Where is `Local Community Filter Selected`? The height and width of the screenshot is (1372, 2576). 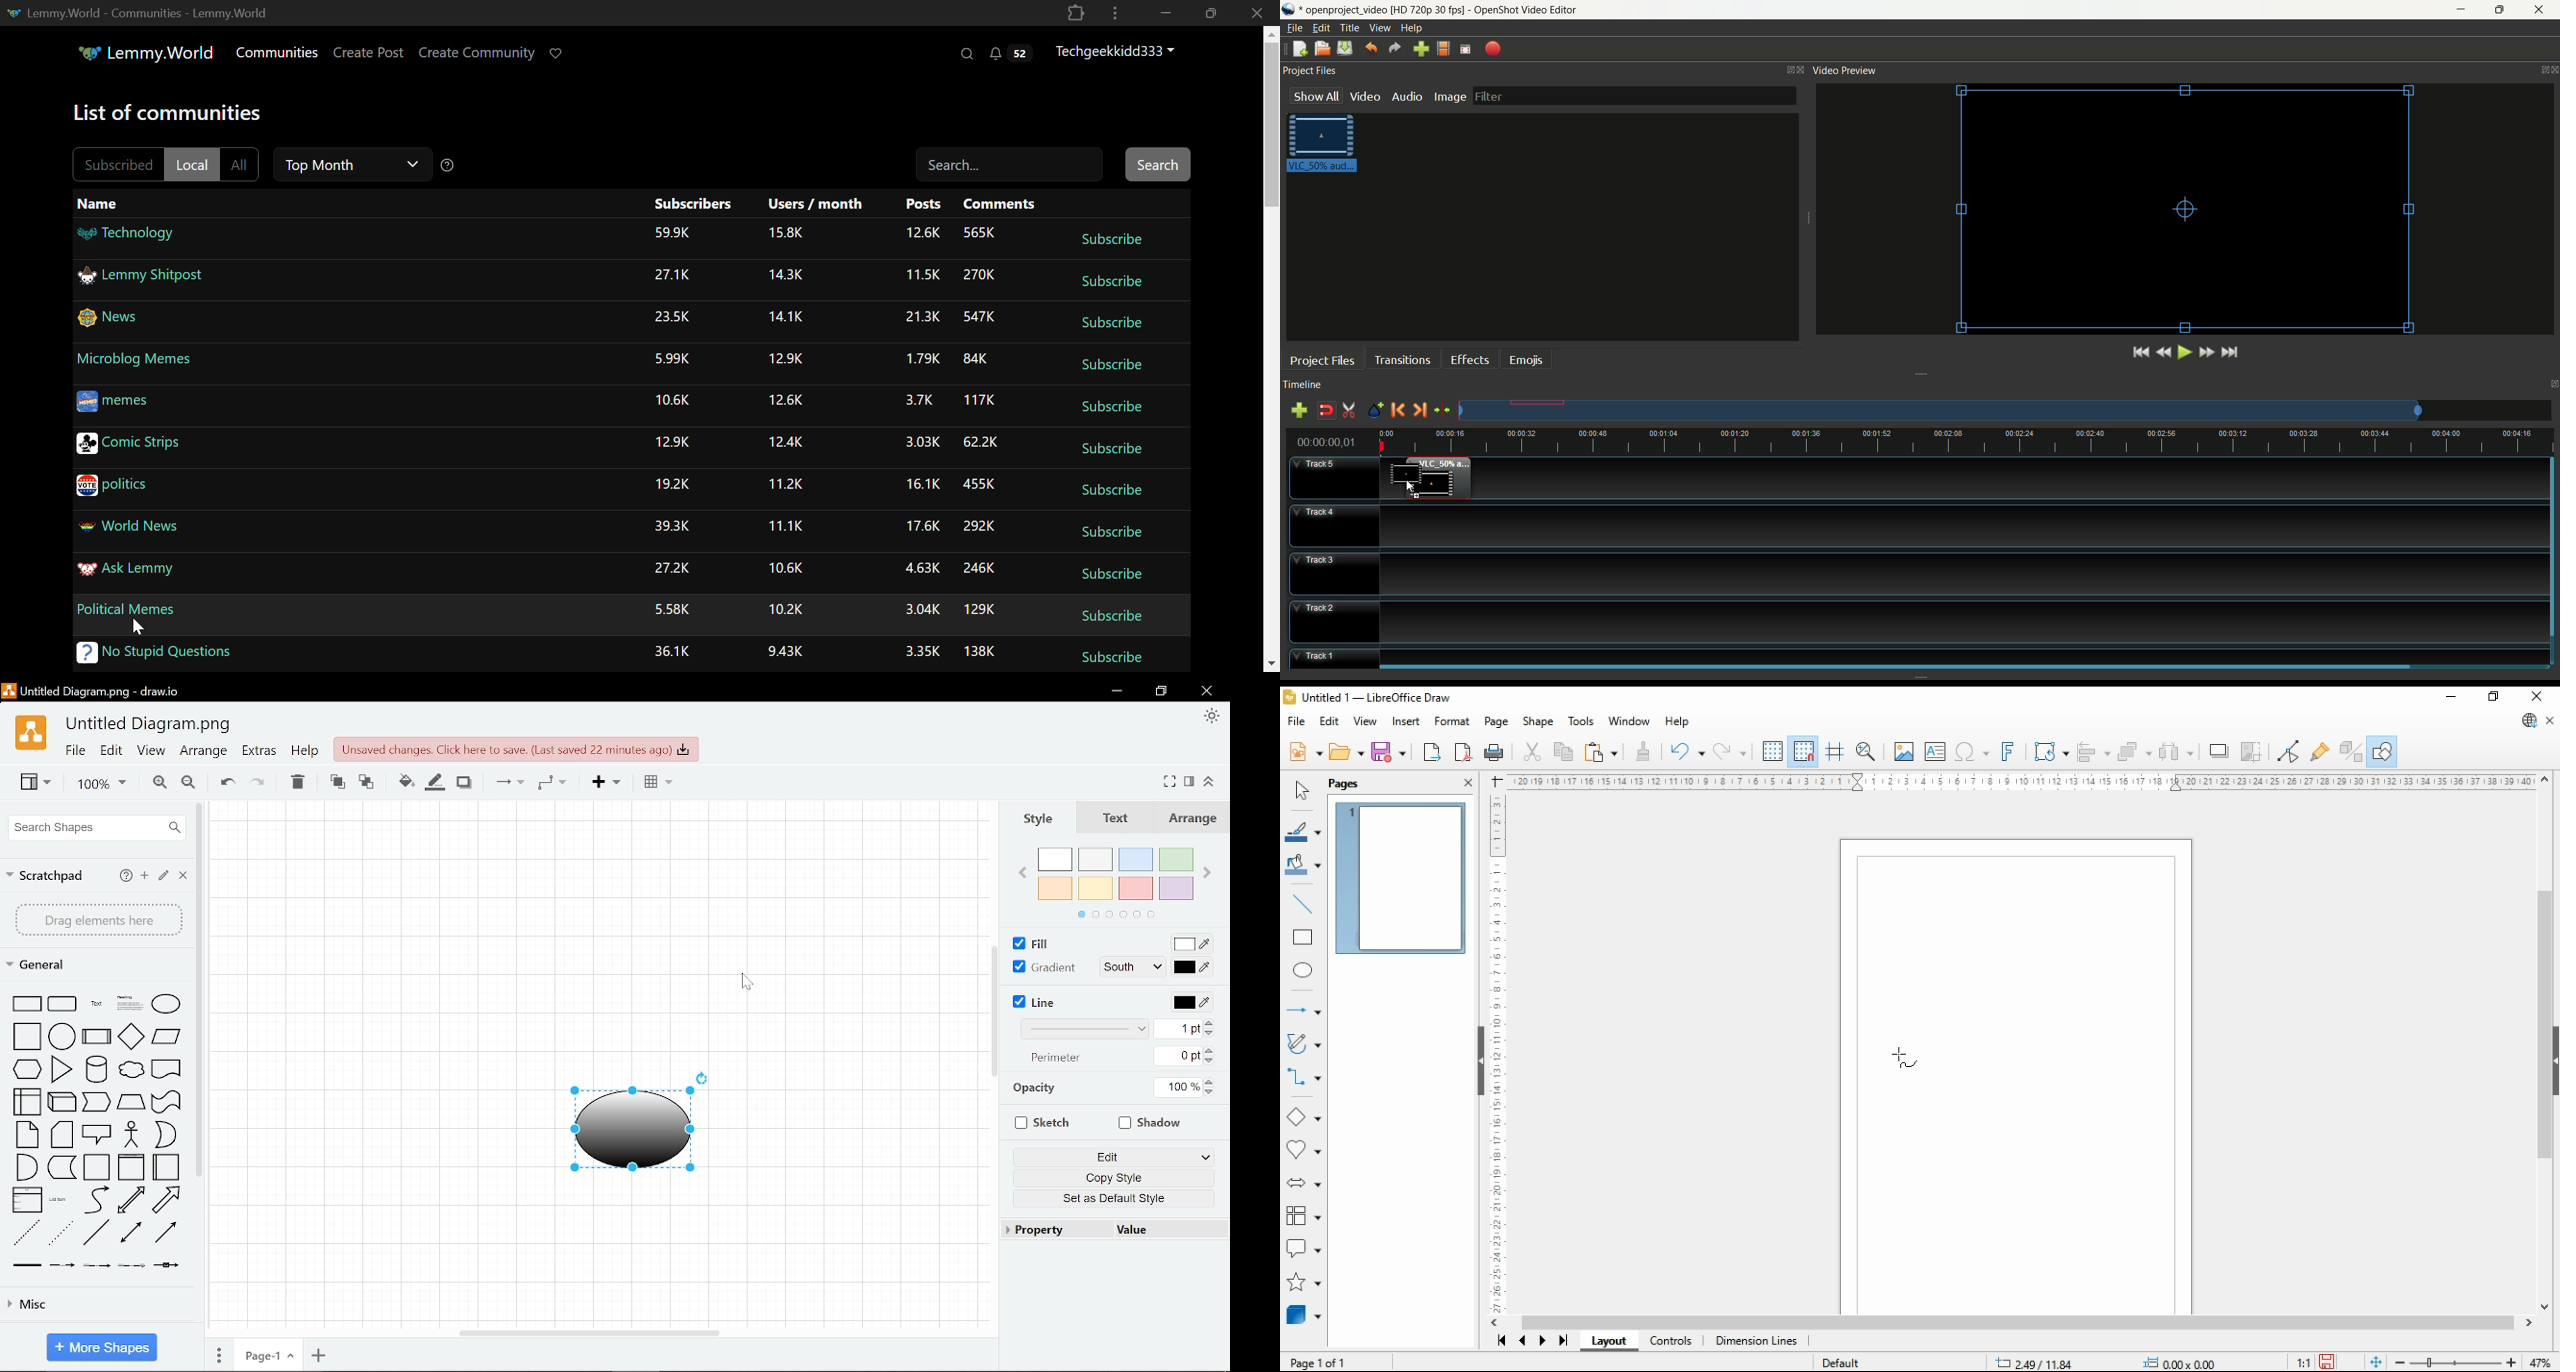
Local Community Filter Selected is located at coordinates (191, 163).